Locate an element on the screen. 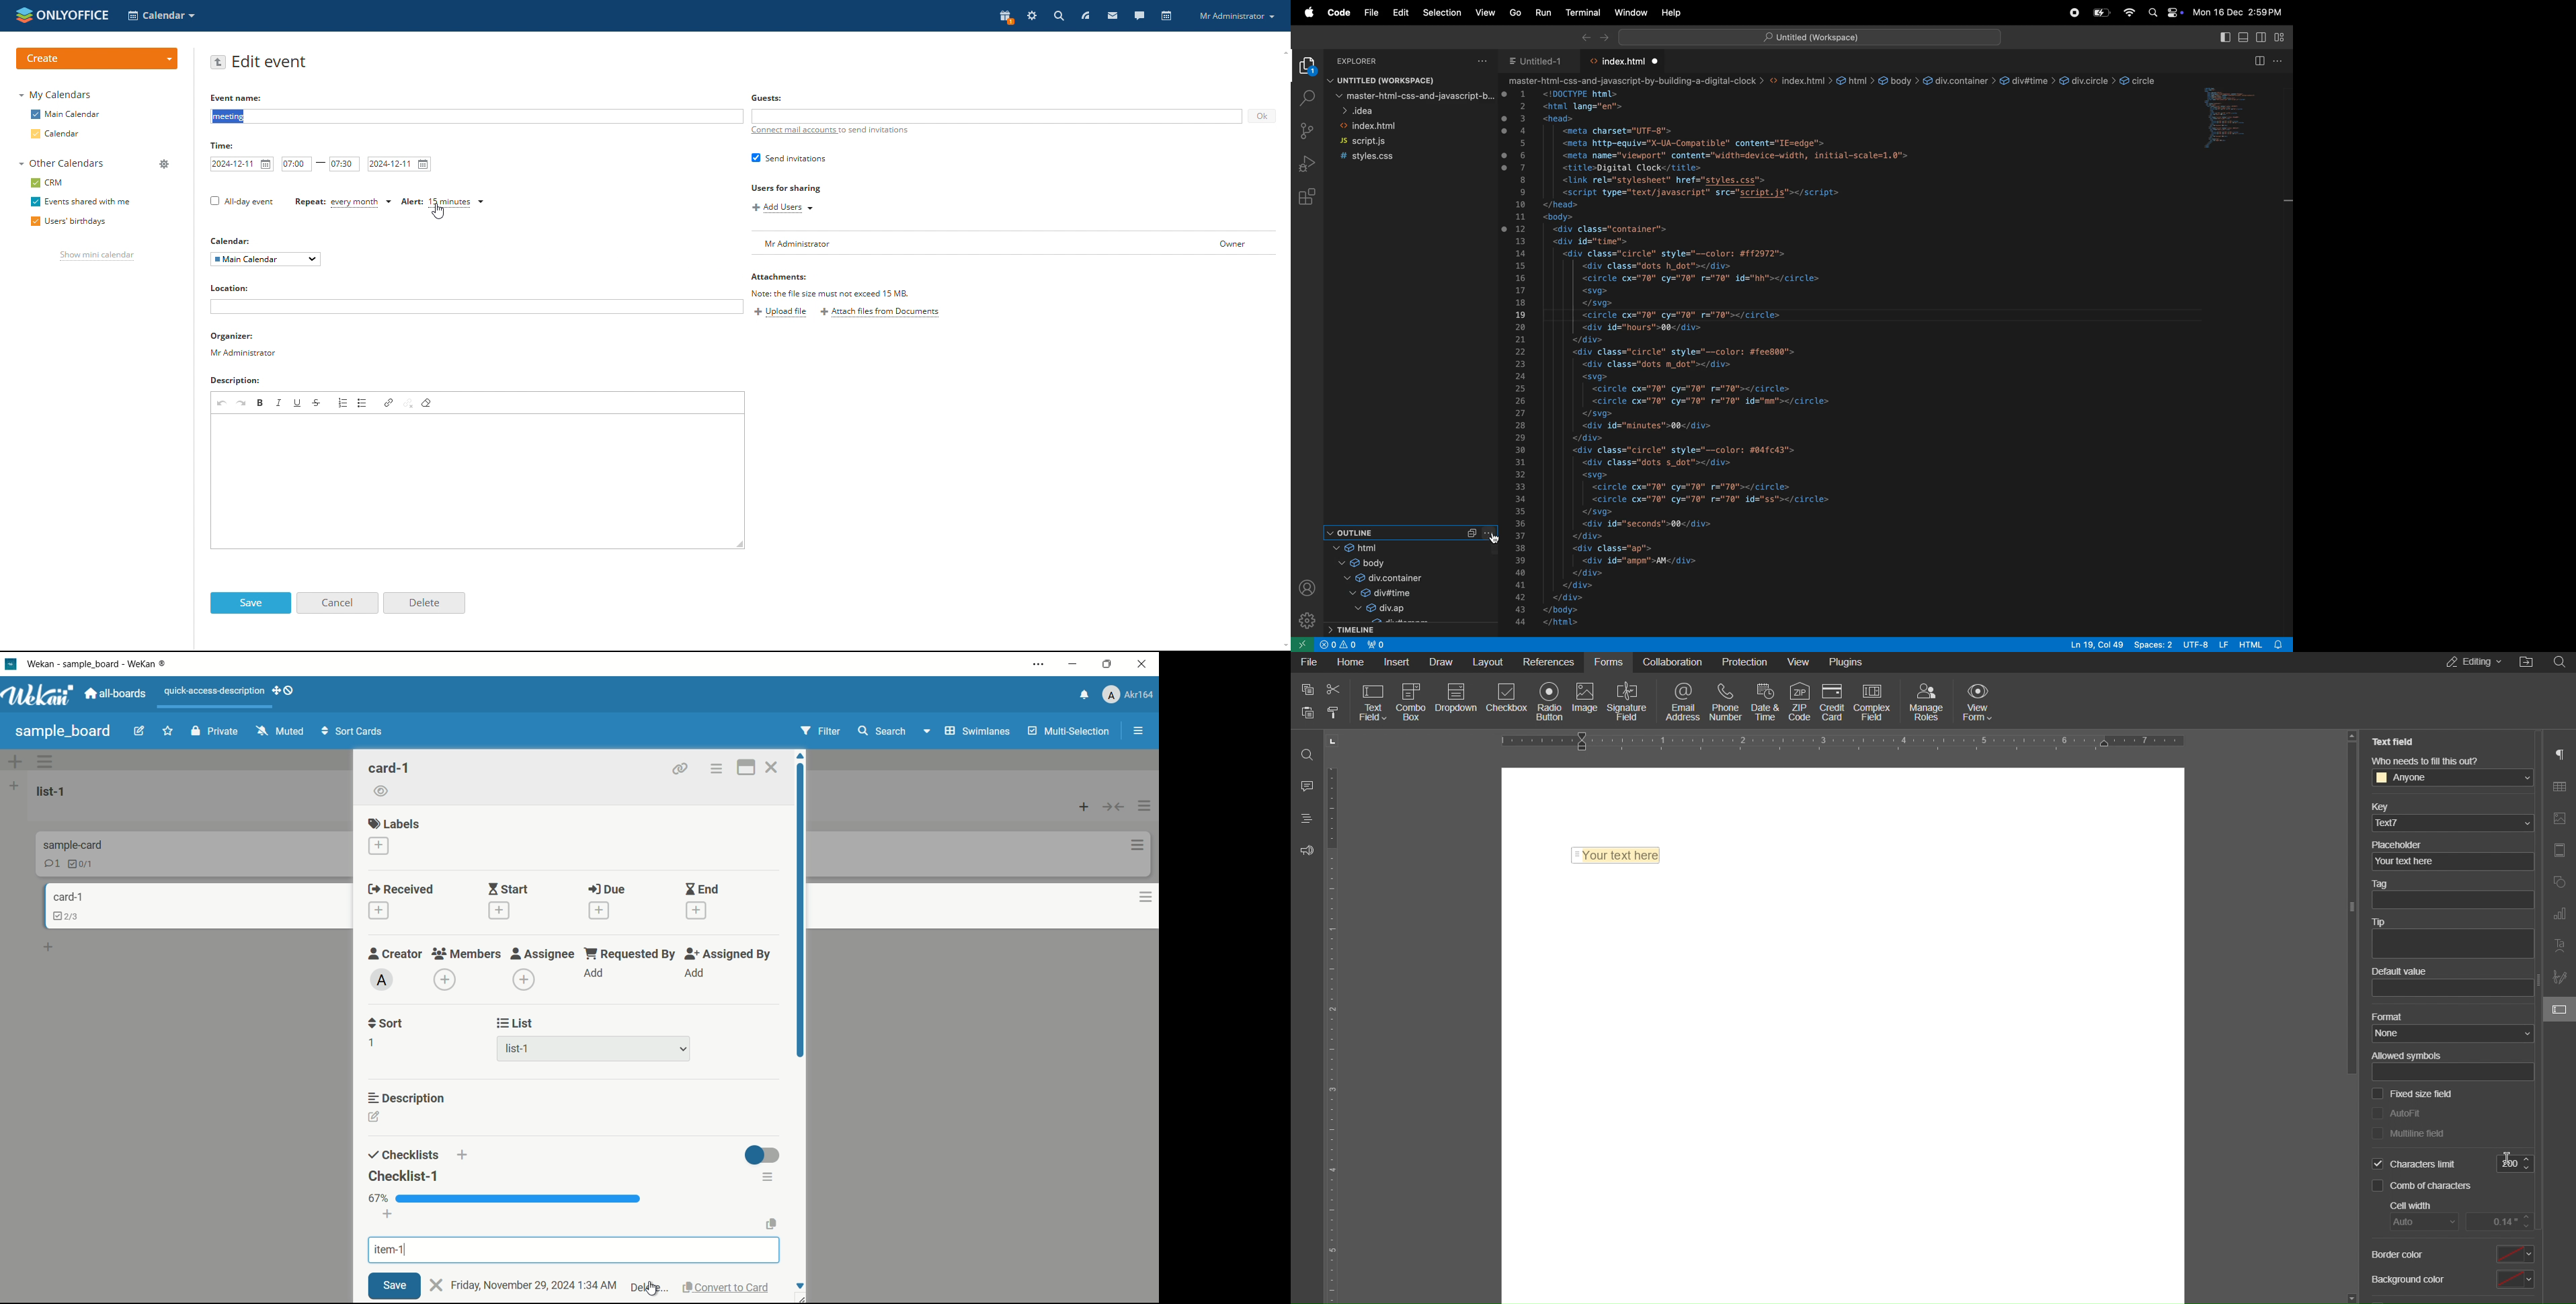 The width and height of the screenshot is (2576, 1316). Mr Administrator  is located at coordinates (1239, 17).